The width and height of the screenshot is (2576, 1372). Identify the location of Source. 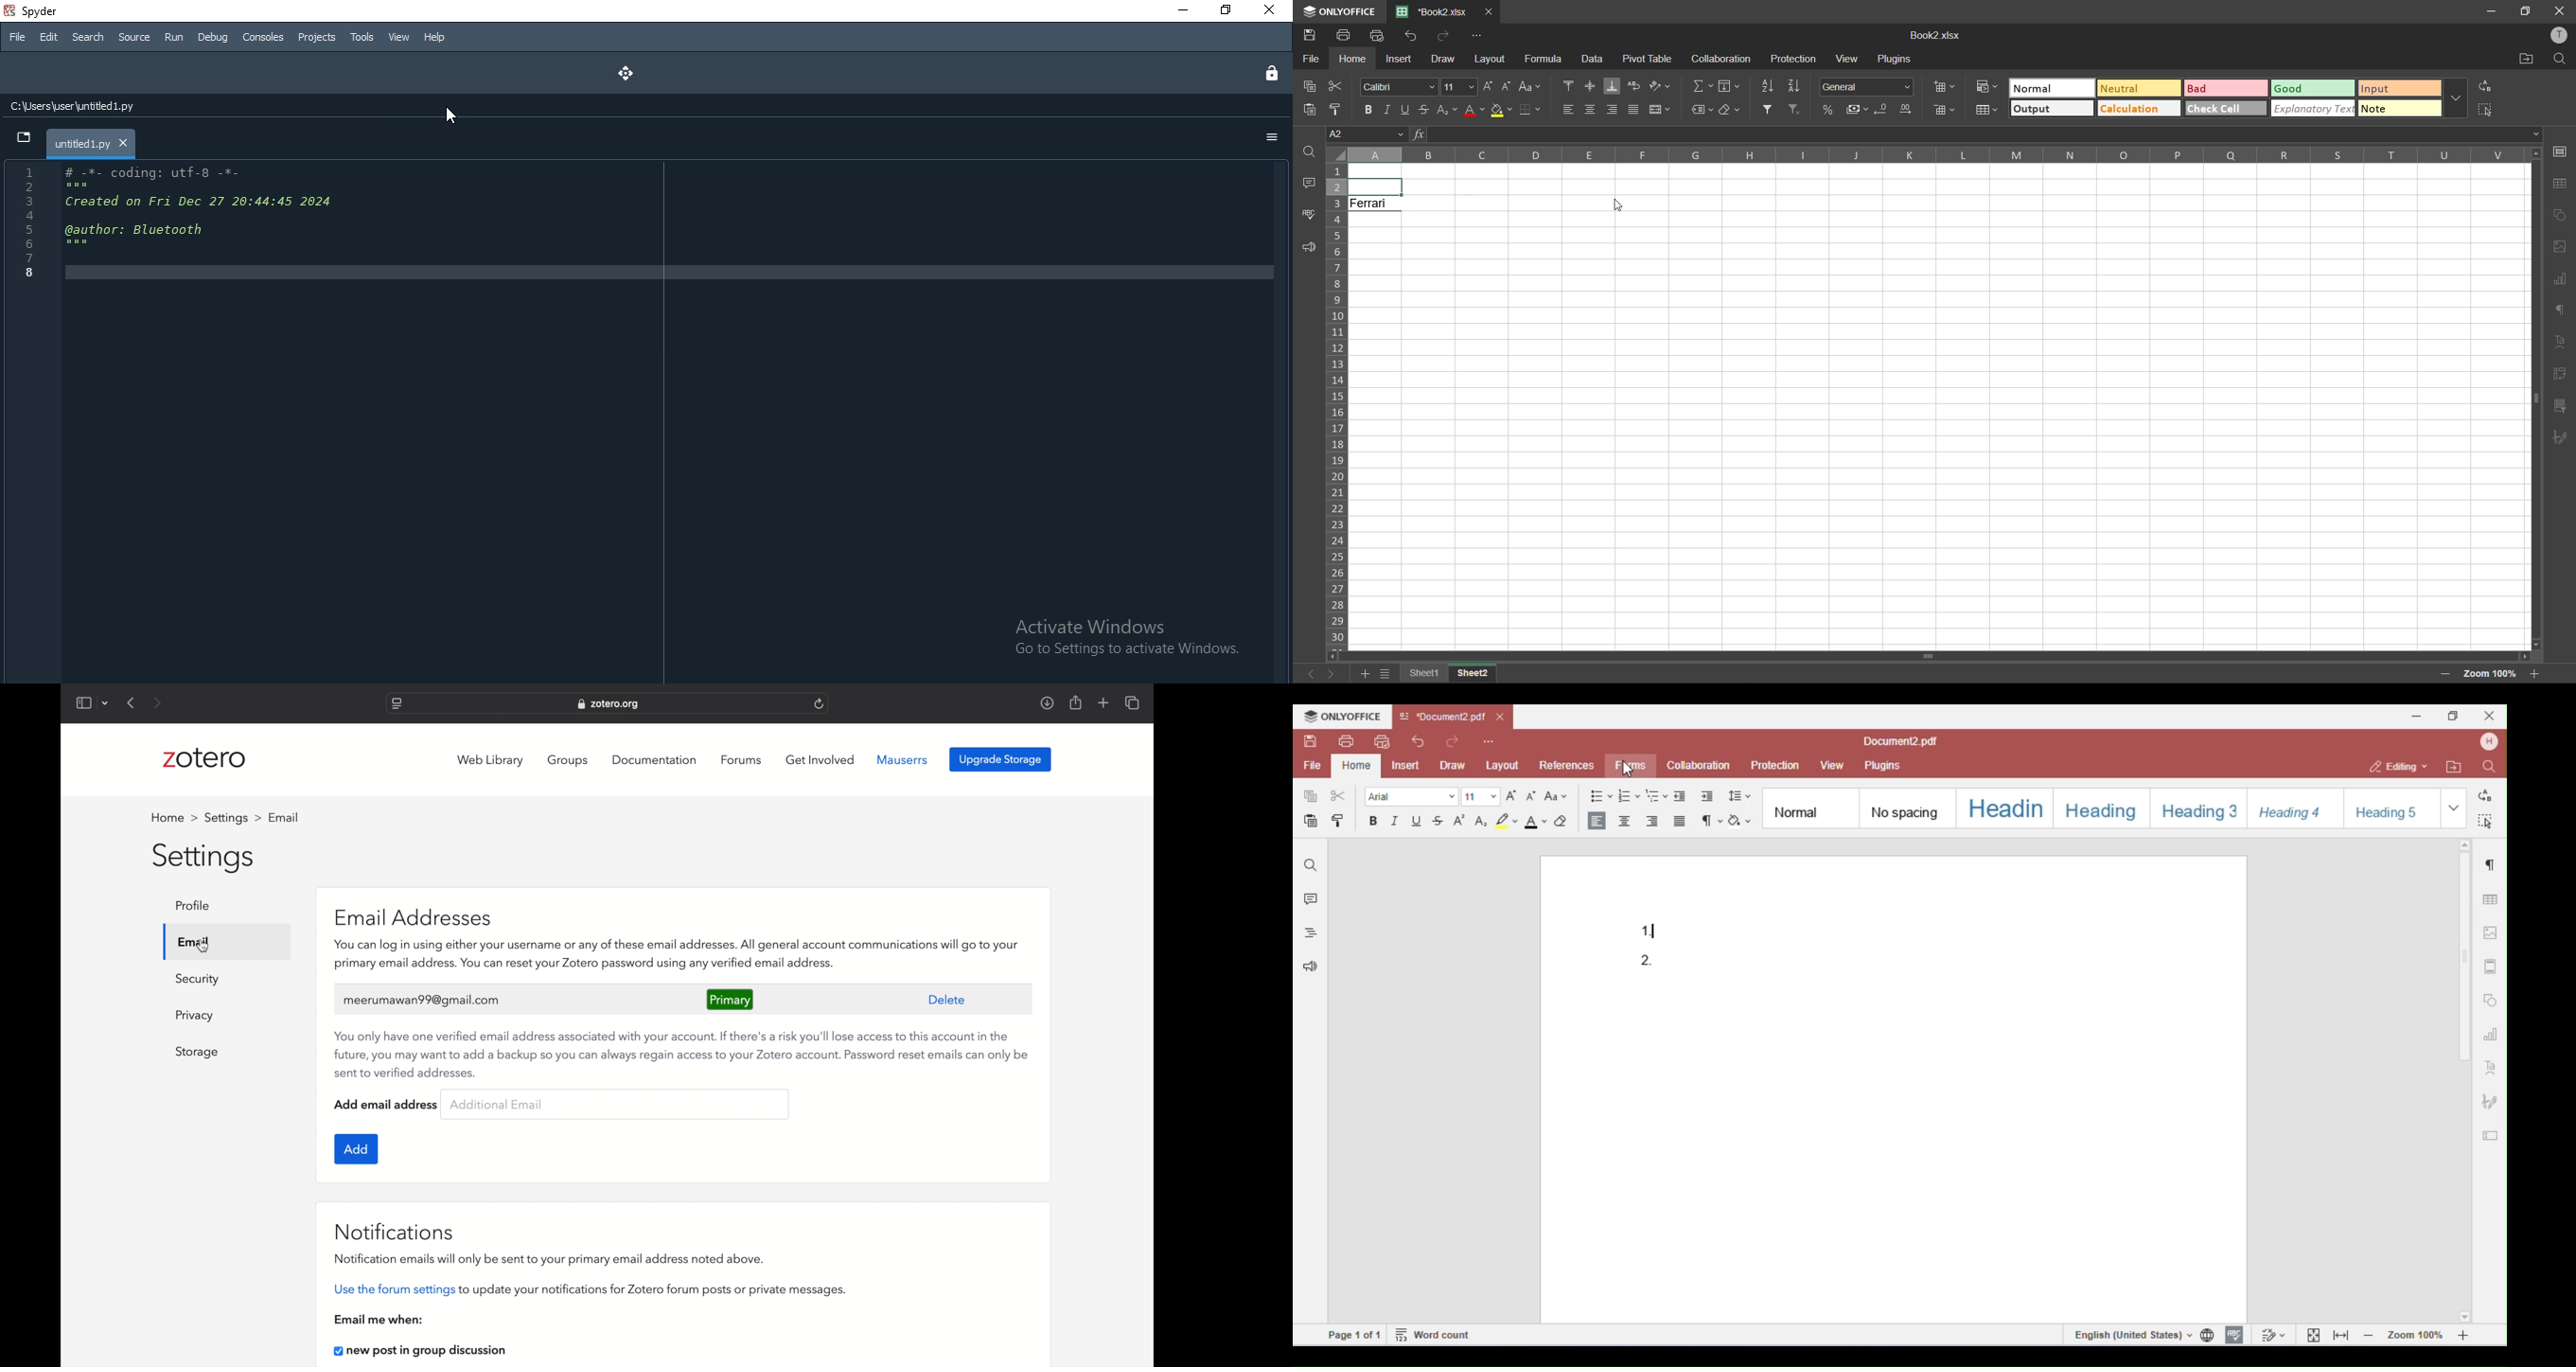
(135, 37).